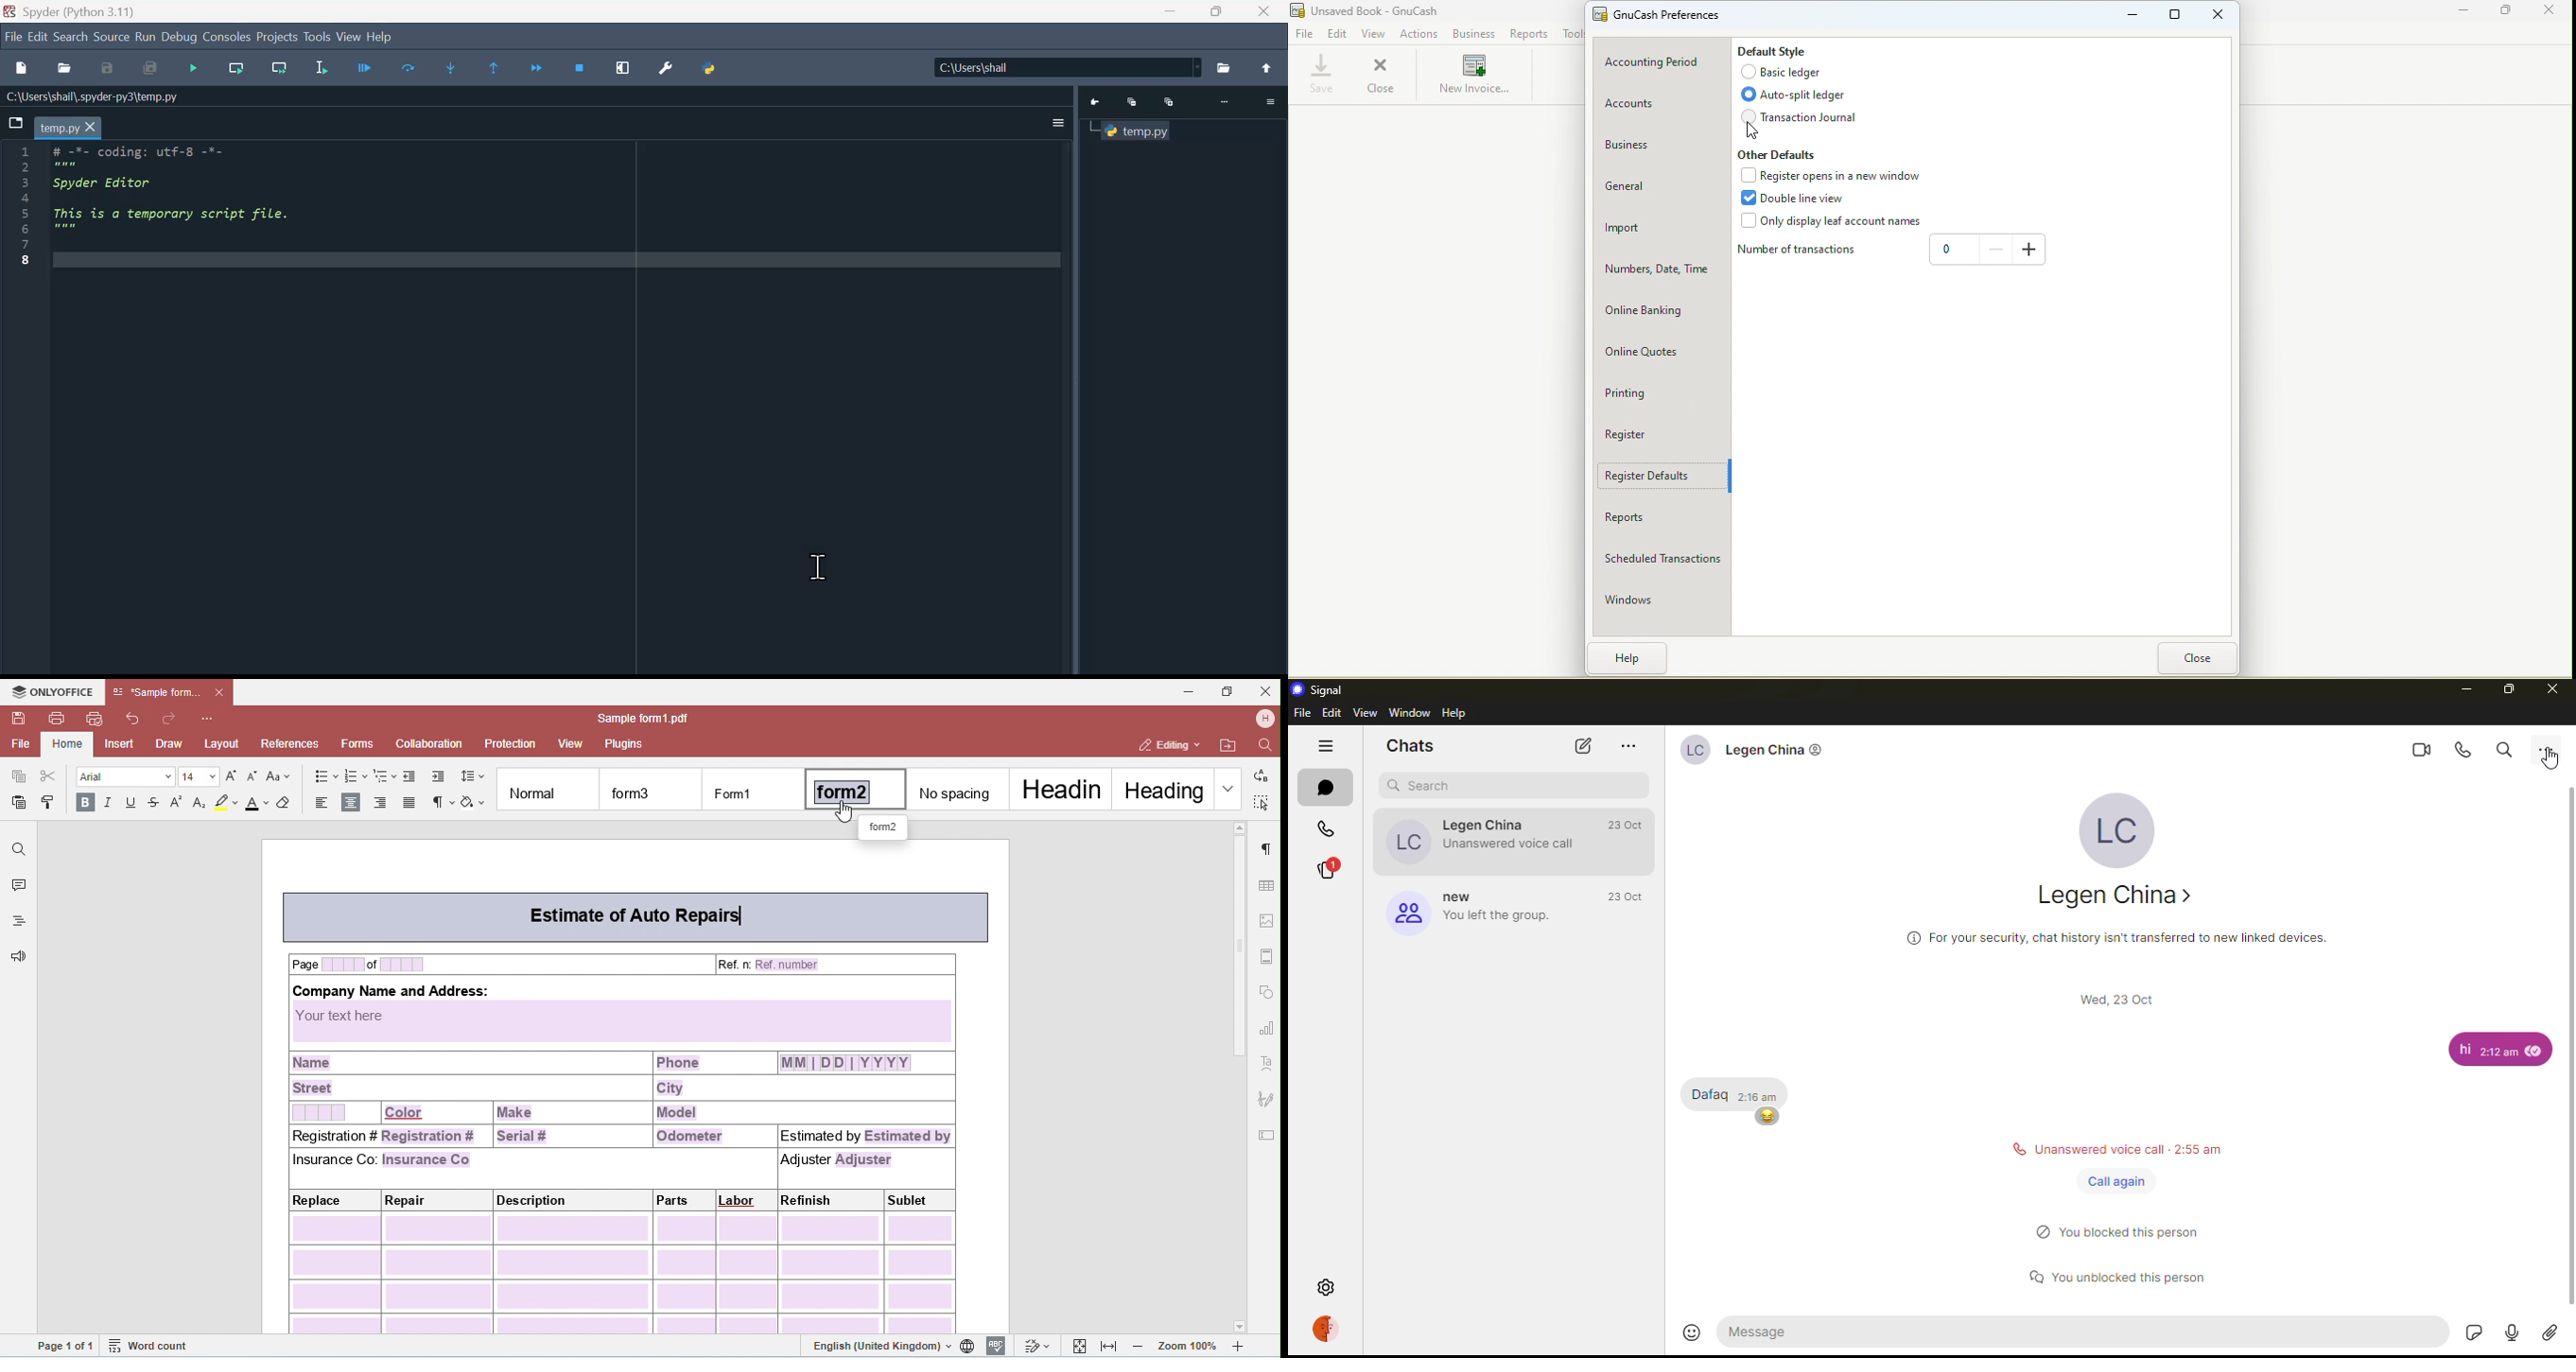 Image resolution: width=2576 pixels, height=1372 pixels. Describe the element at coordinates (85, 11) in the screenshot. I see `Spyder (Python 3.11)` at that location.